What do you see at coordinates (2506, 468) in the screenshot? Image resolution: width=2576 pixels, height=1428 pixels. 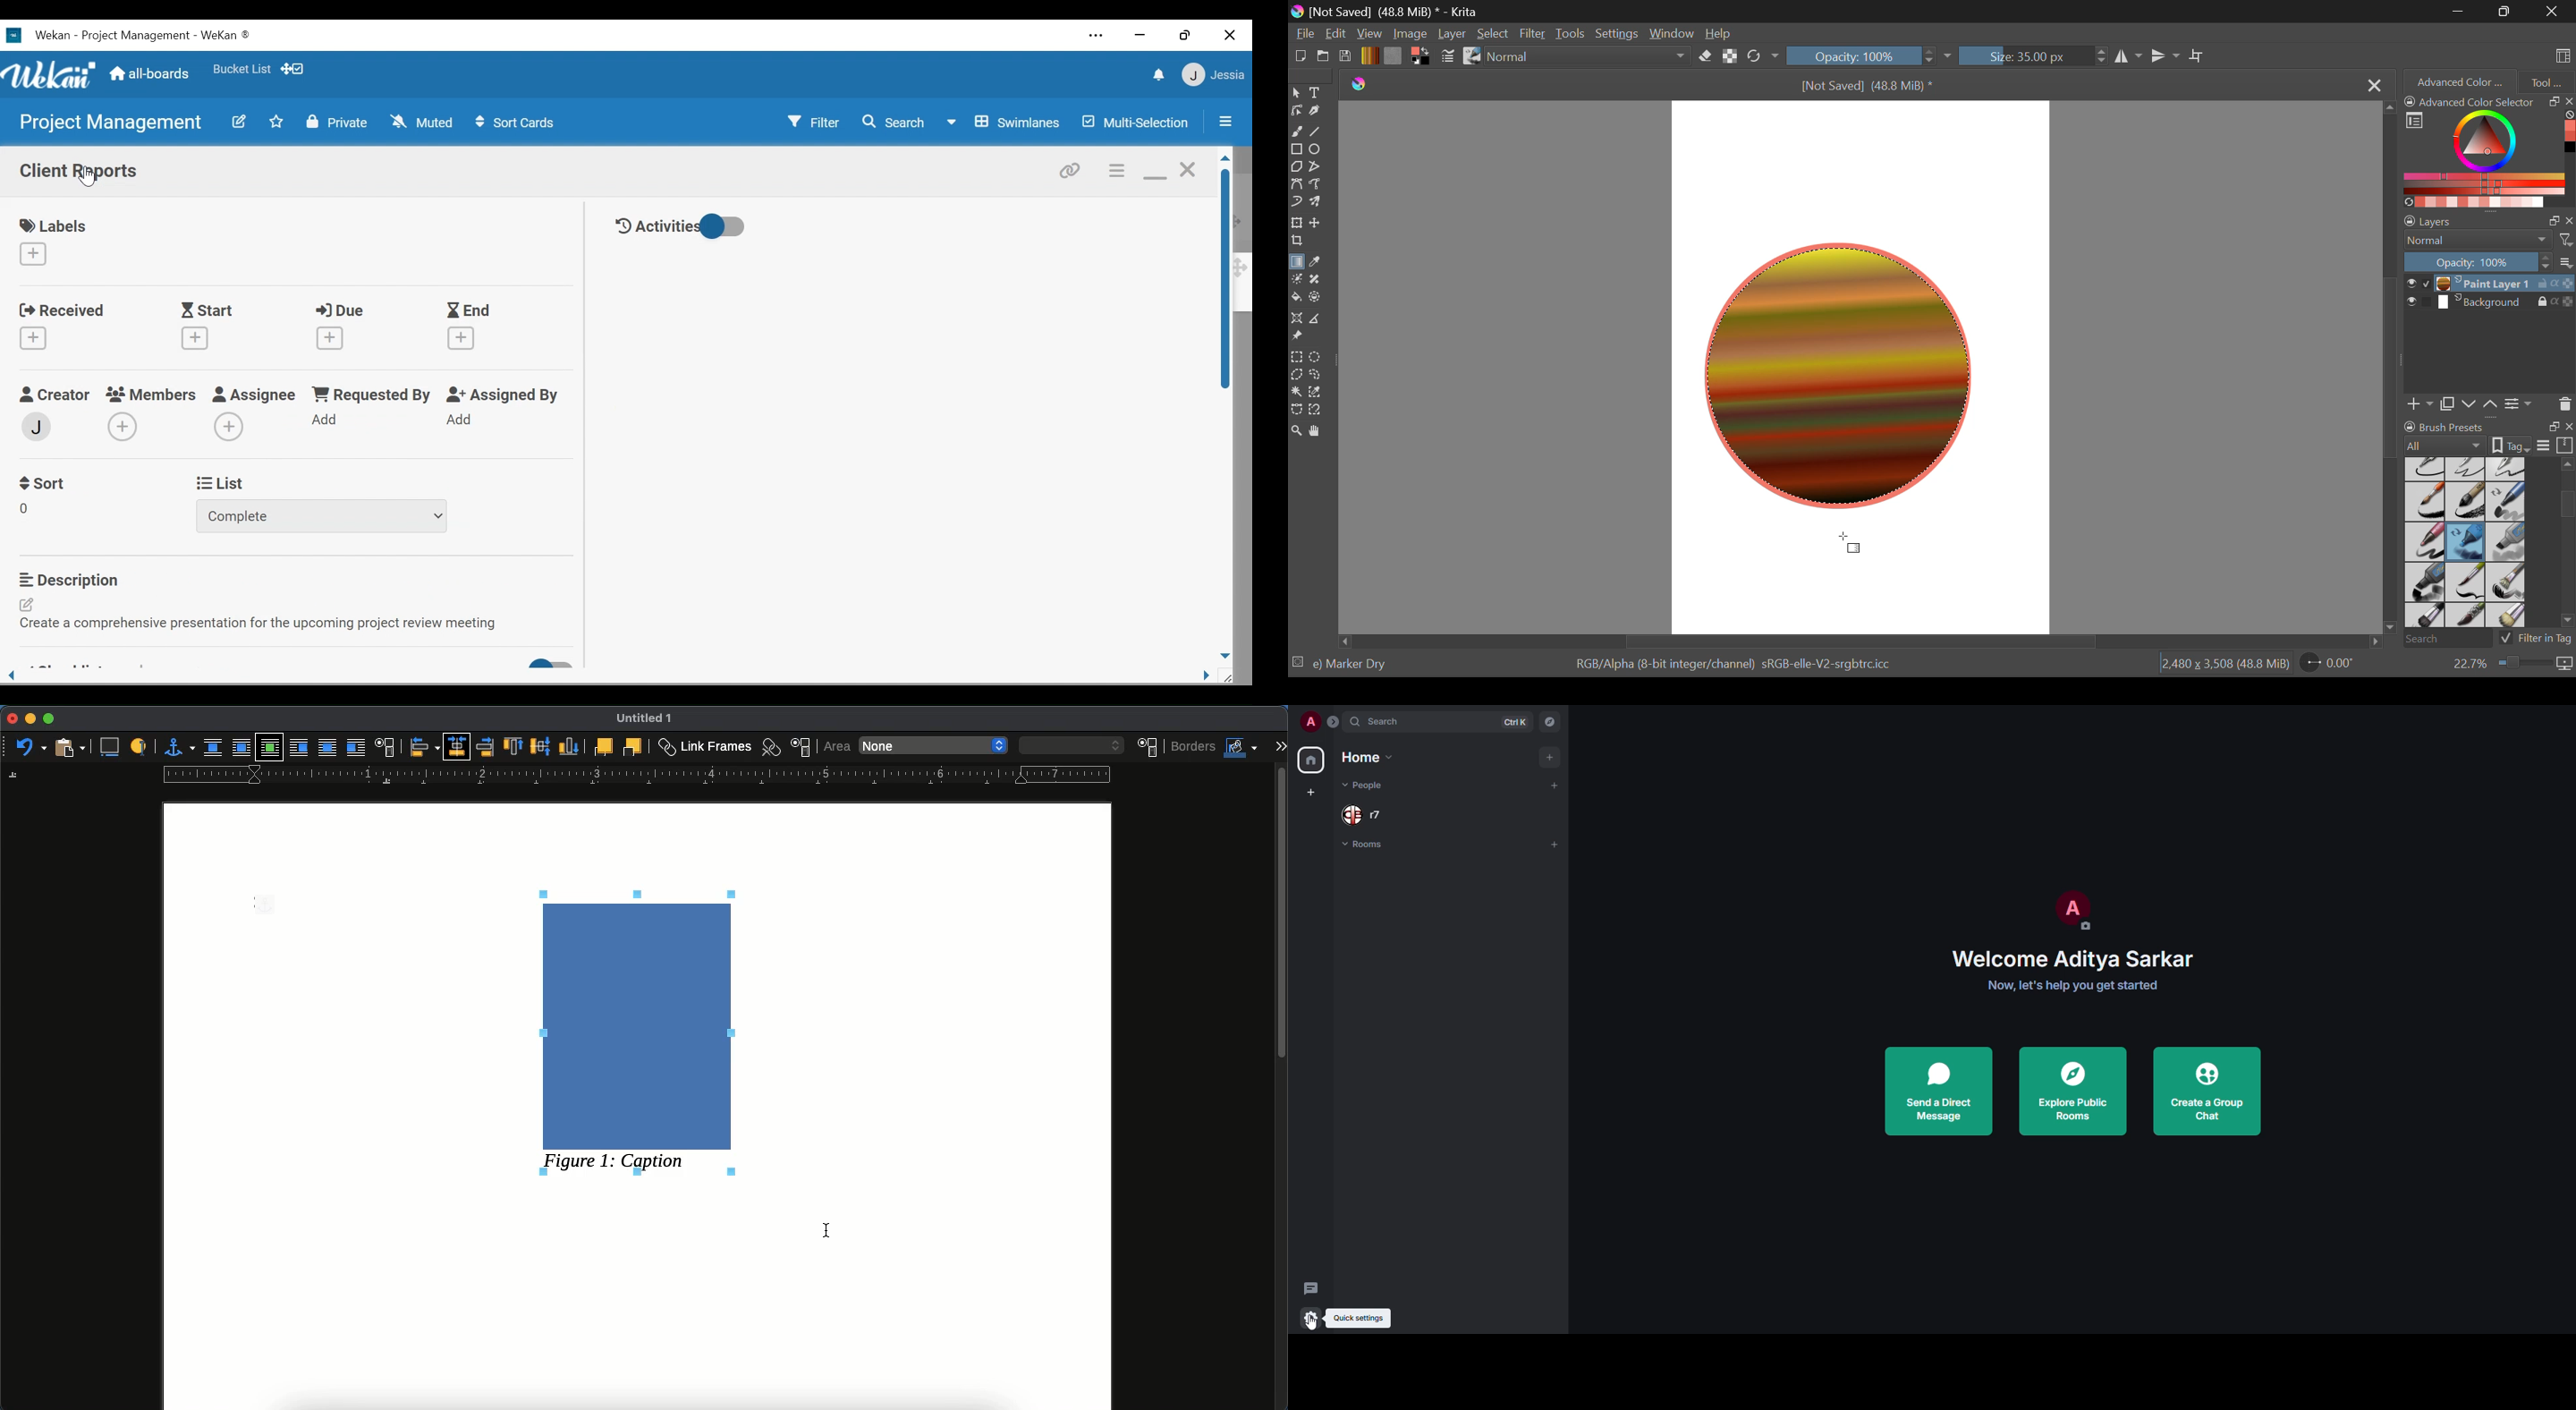 I see `Ink-4 Pen Rough` at bounding box center [2506, 468].